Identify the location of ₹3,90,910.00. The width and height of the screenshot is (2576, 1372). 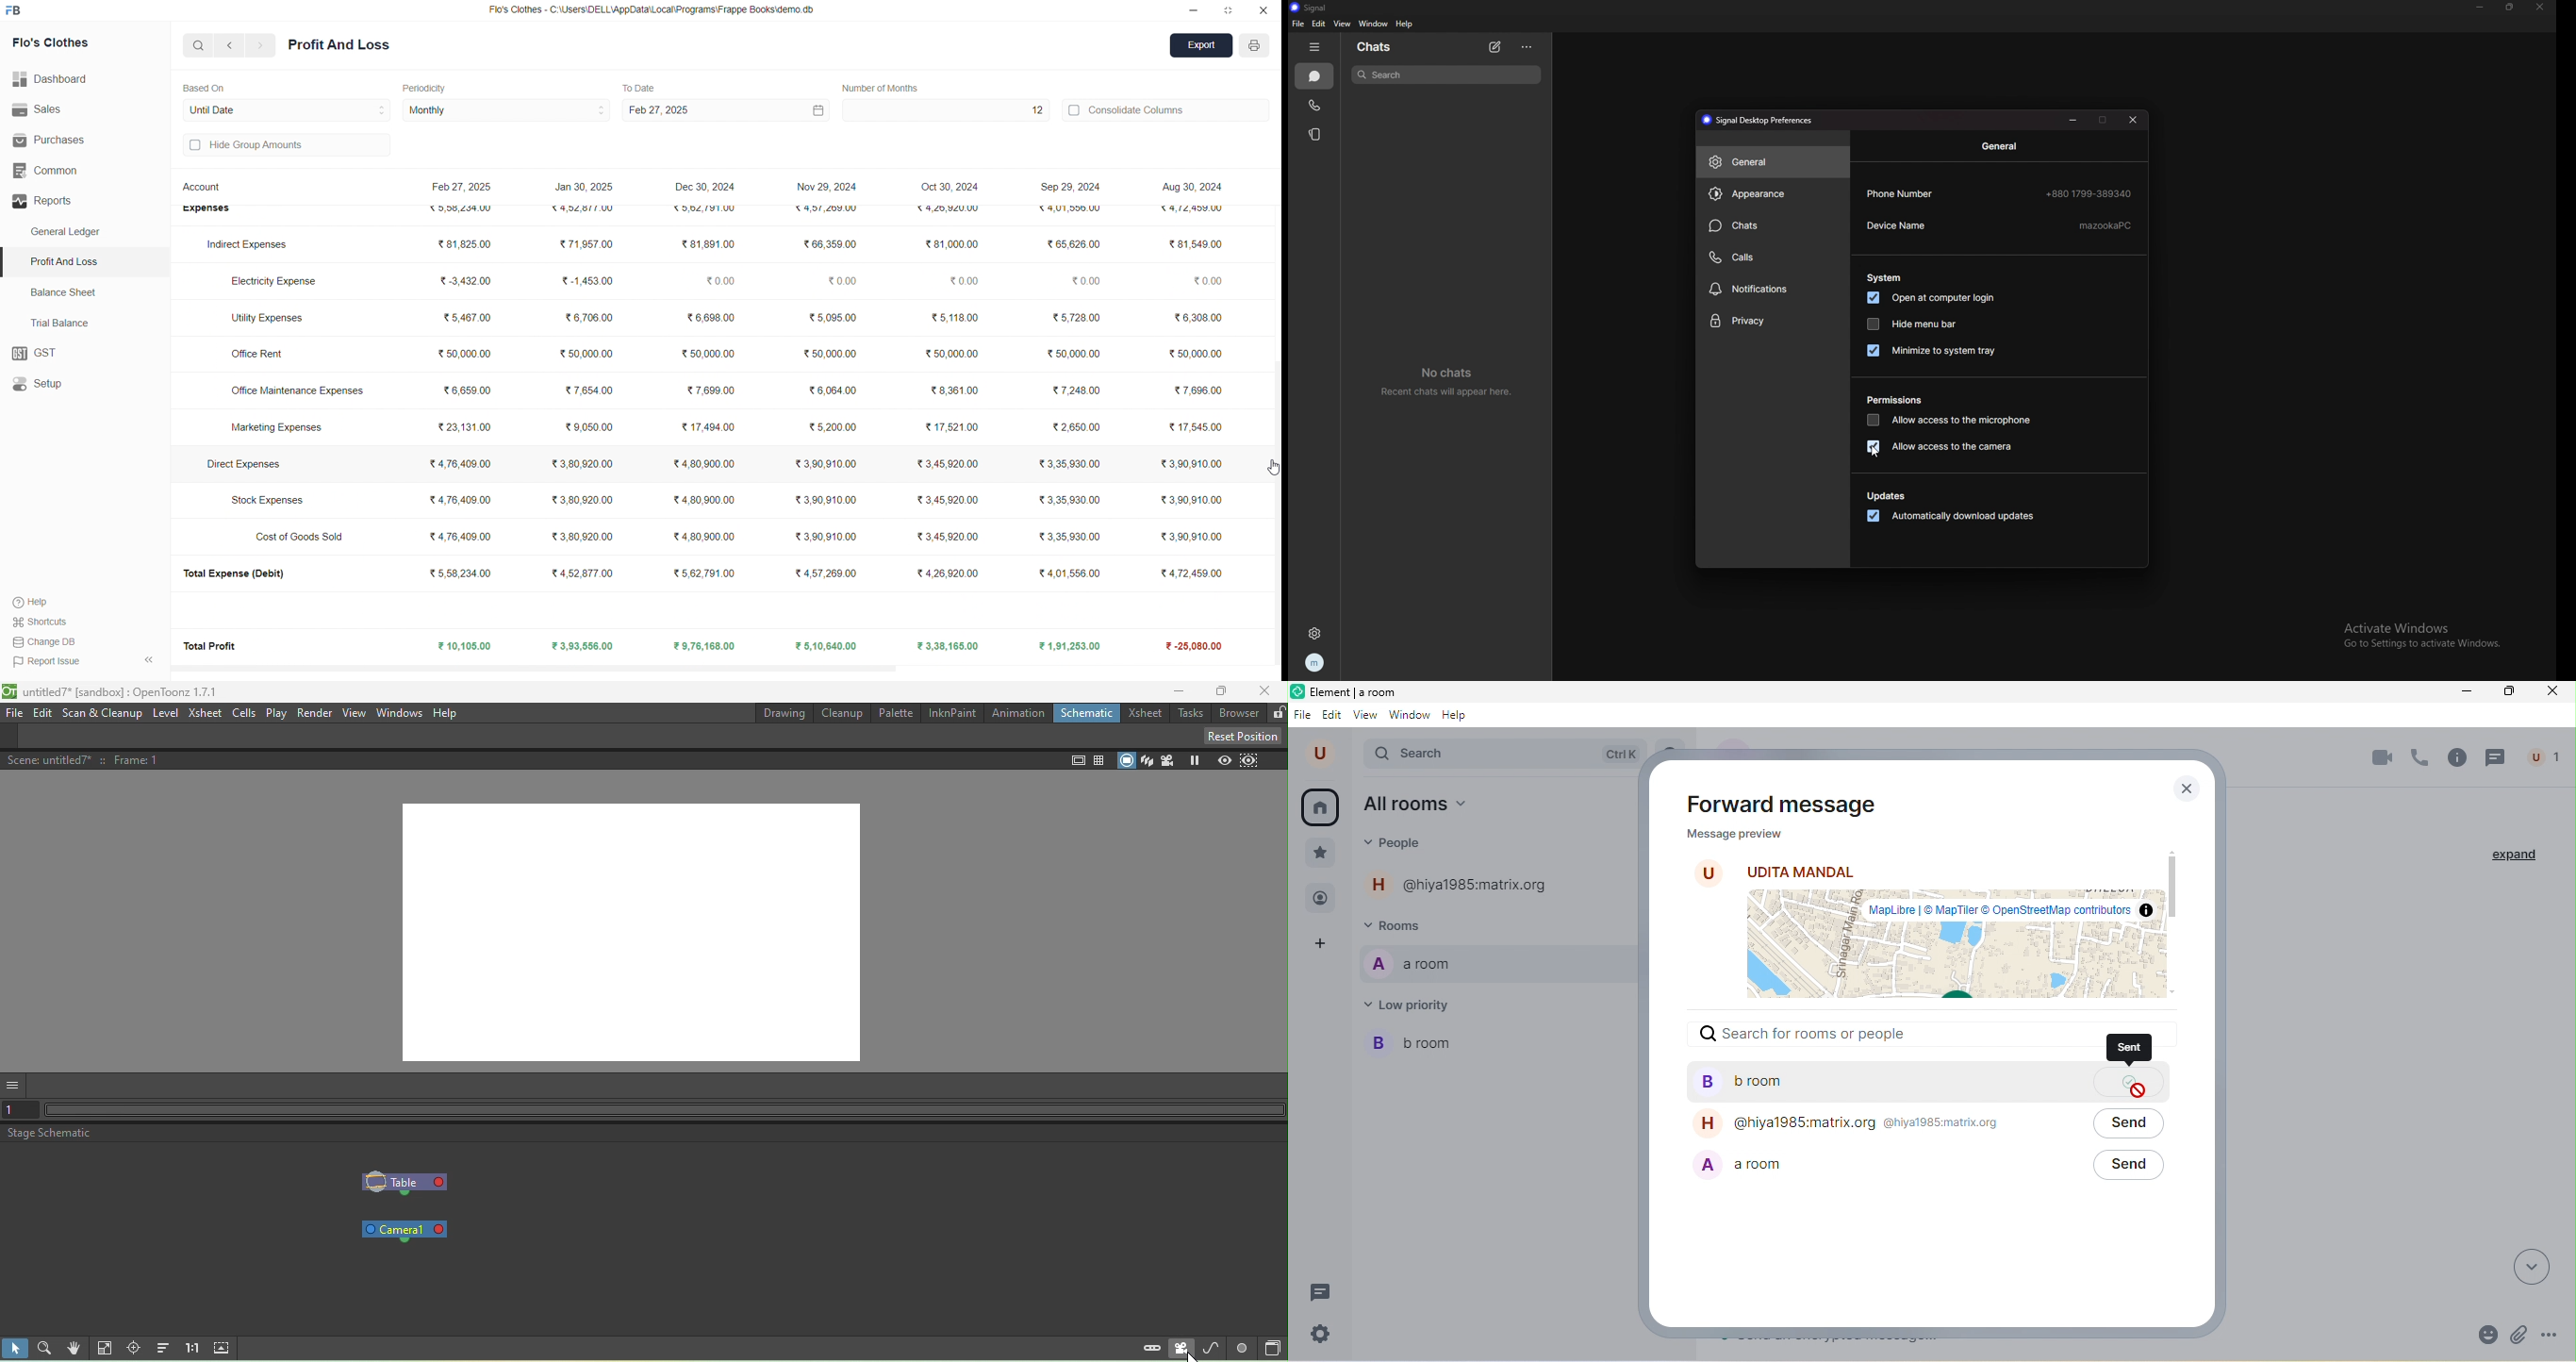
(828, 499).